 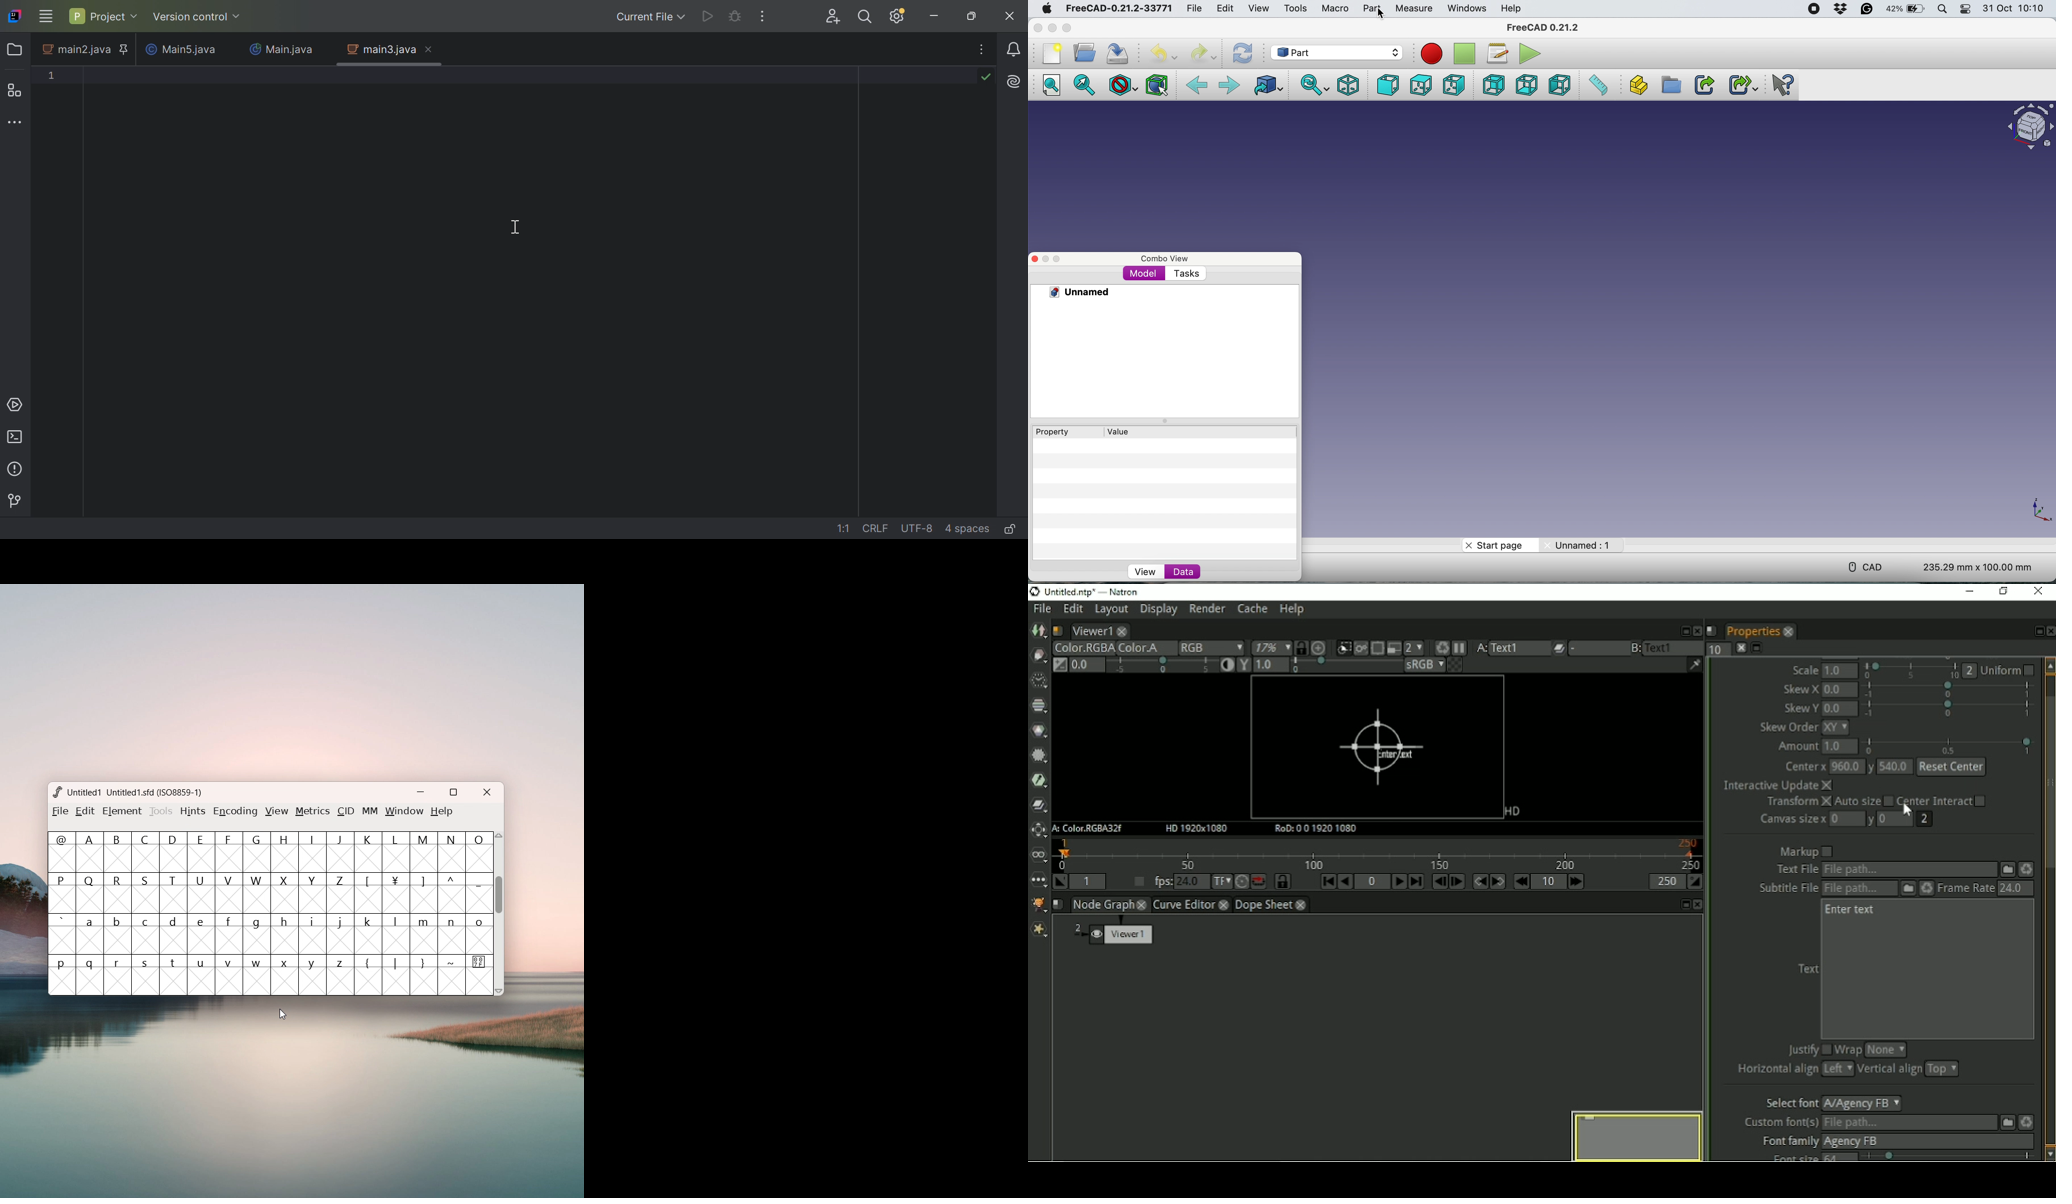 What do you see at coordinates (1267, 83) in the screenshot?
I see `Go to linked object` at bounding box center [1267, 83].